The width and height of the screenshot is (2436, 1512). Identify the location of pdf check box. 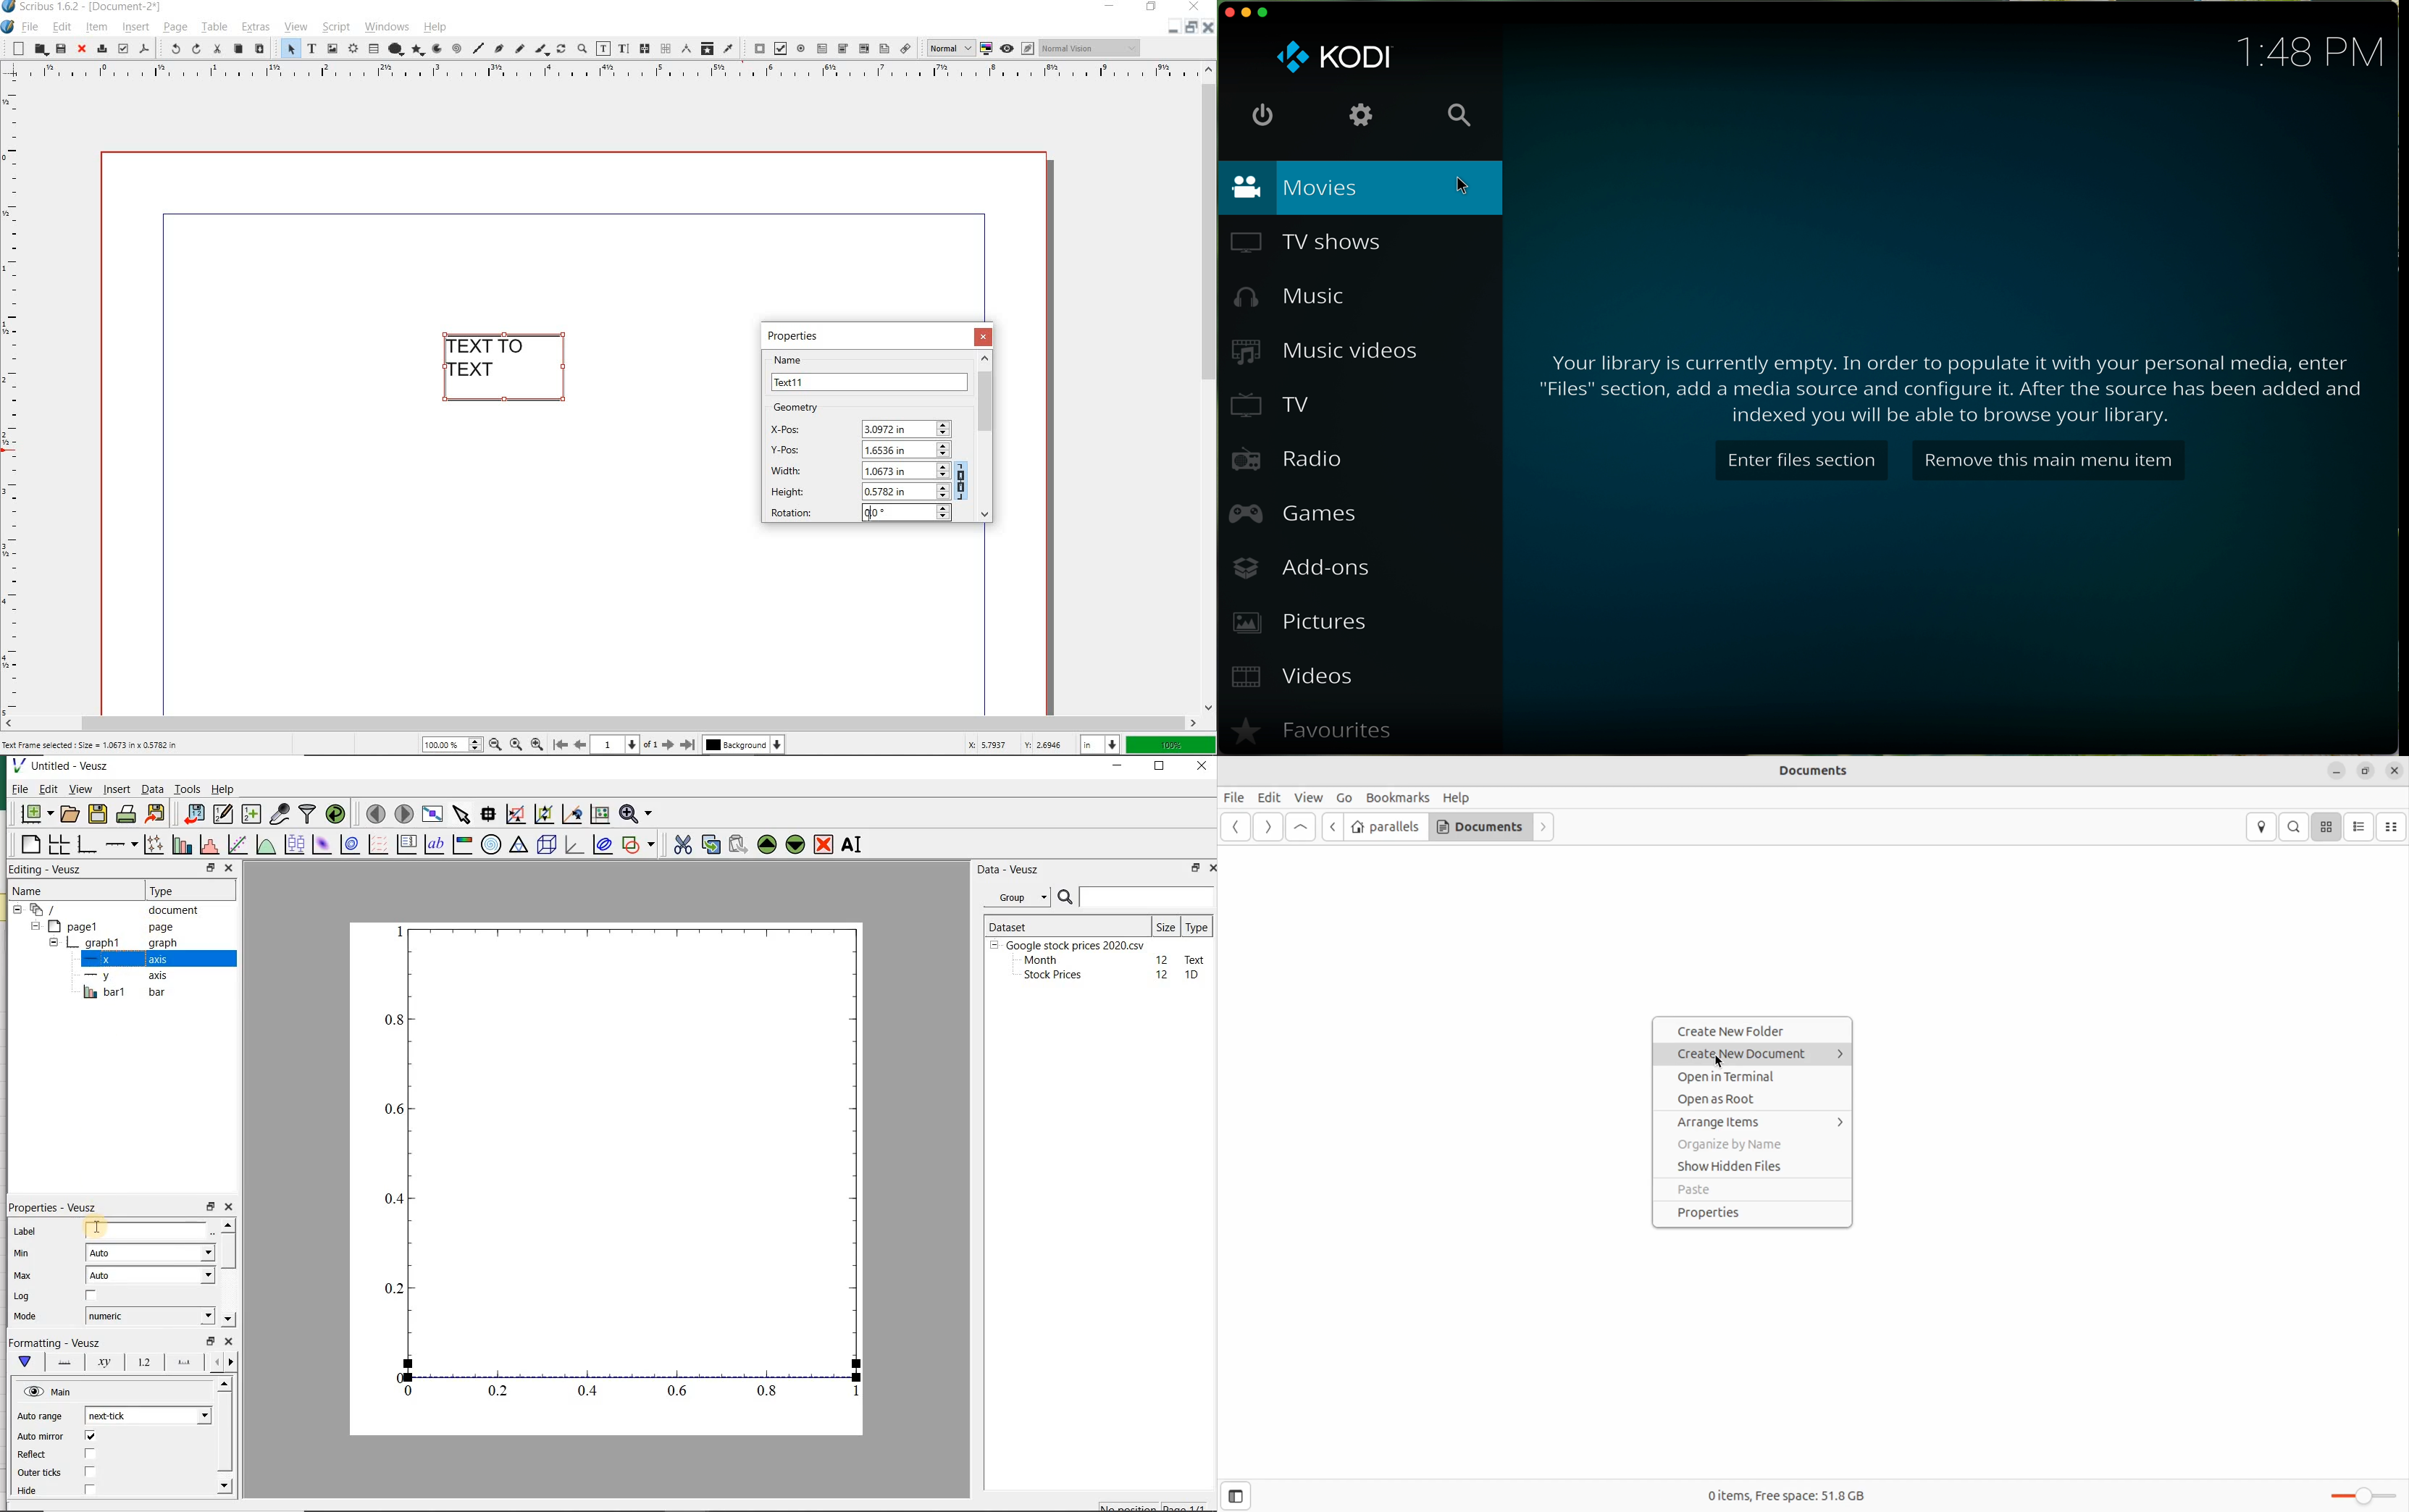
(781, 48).